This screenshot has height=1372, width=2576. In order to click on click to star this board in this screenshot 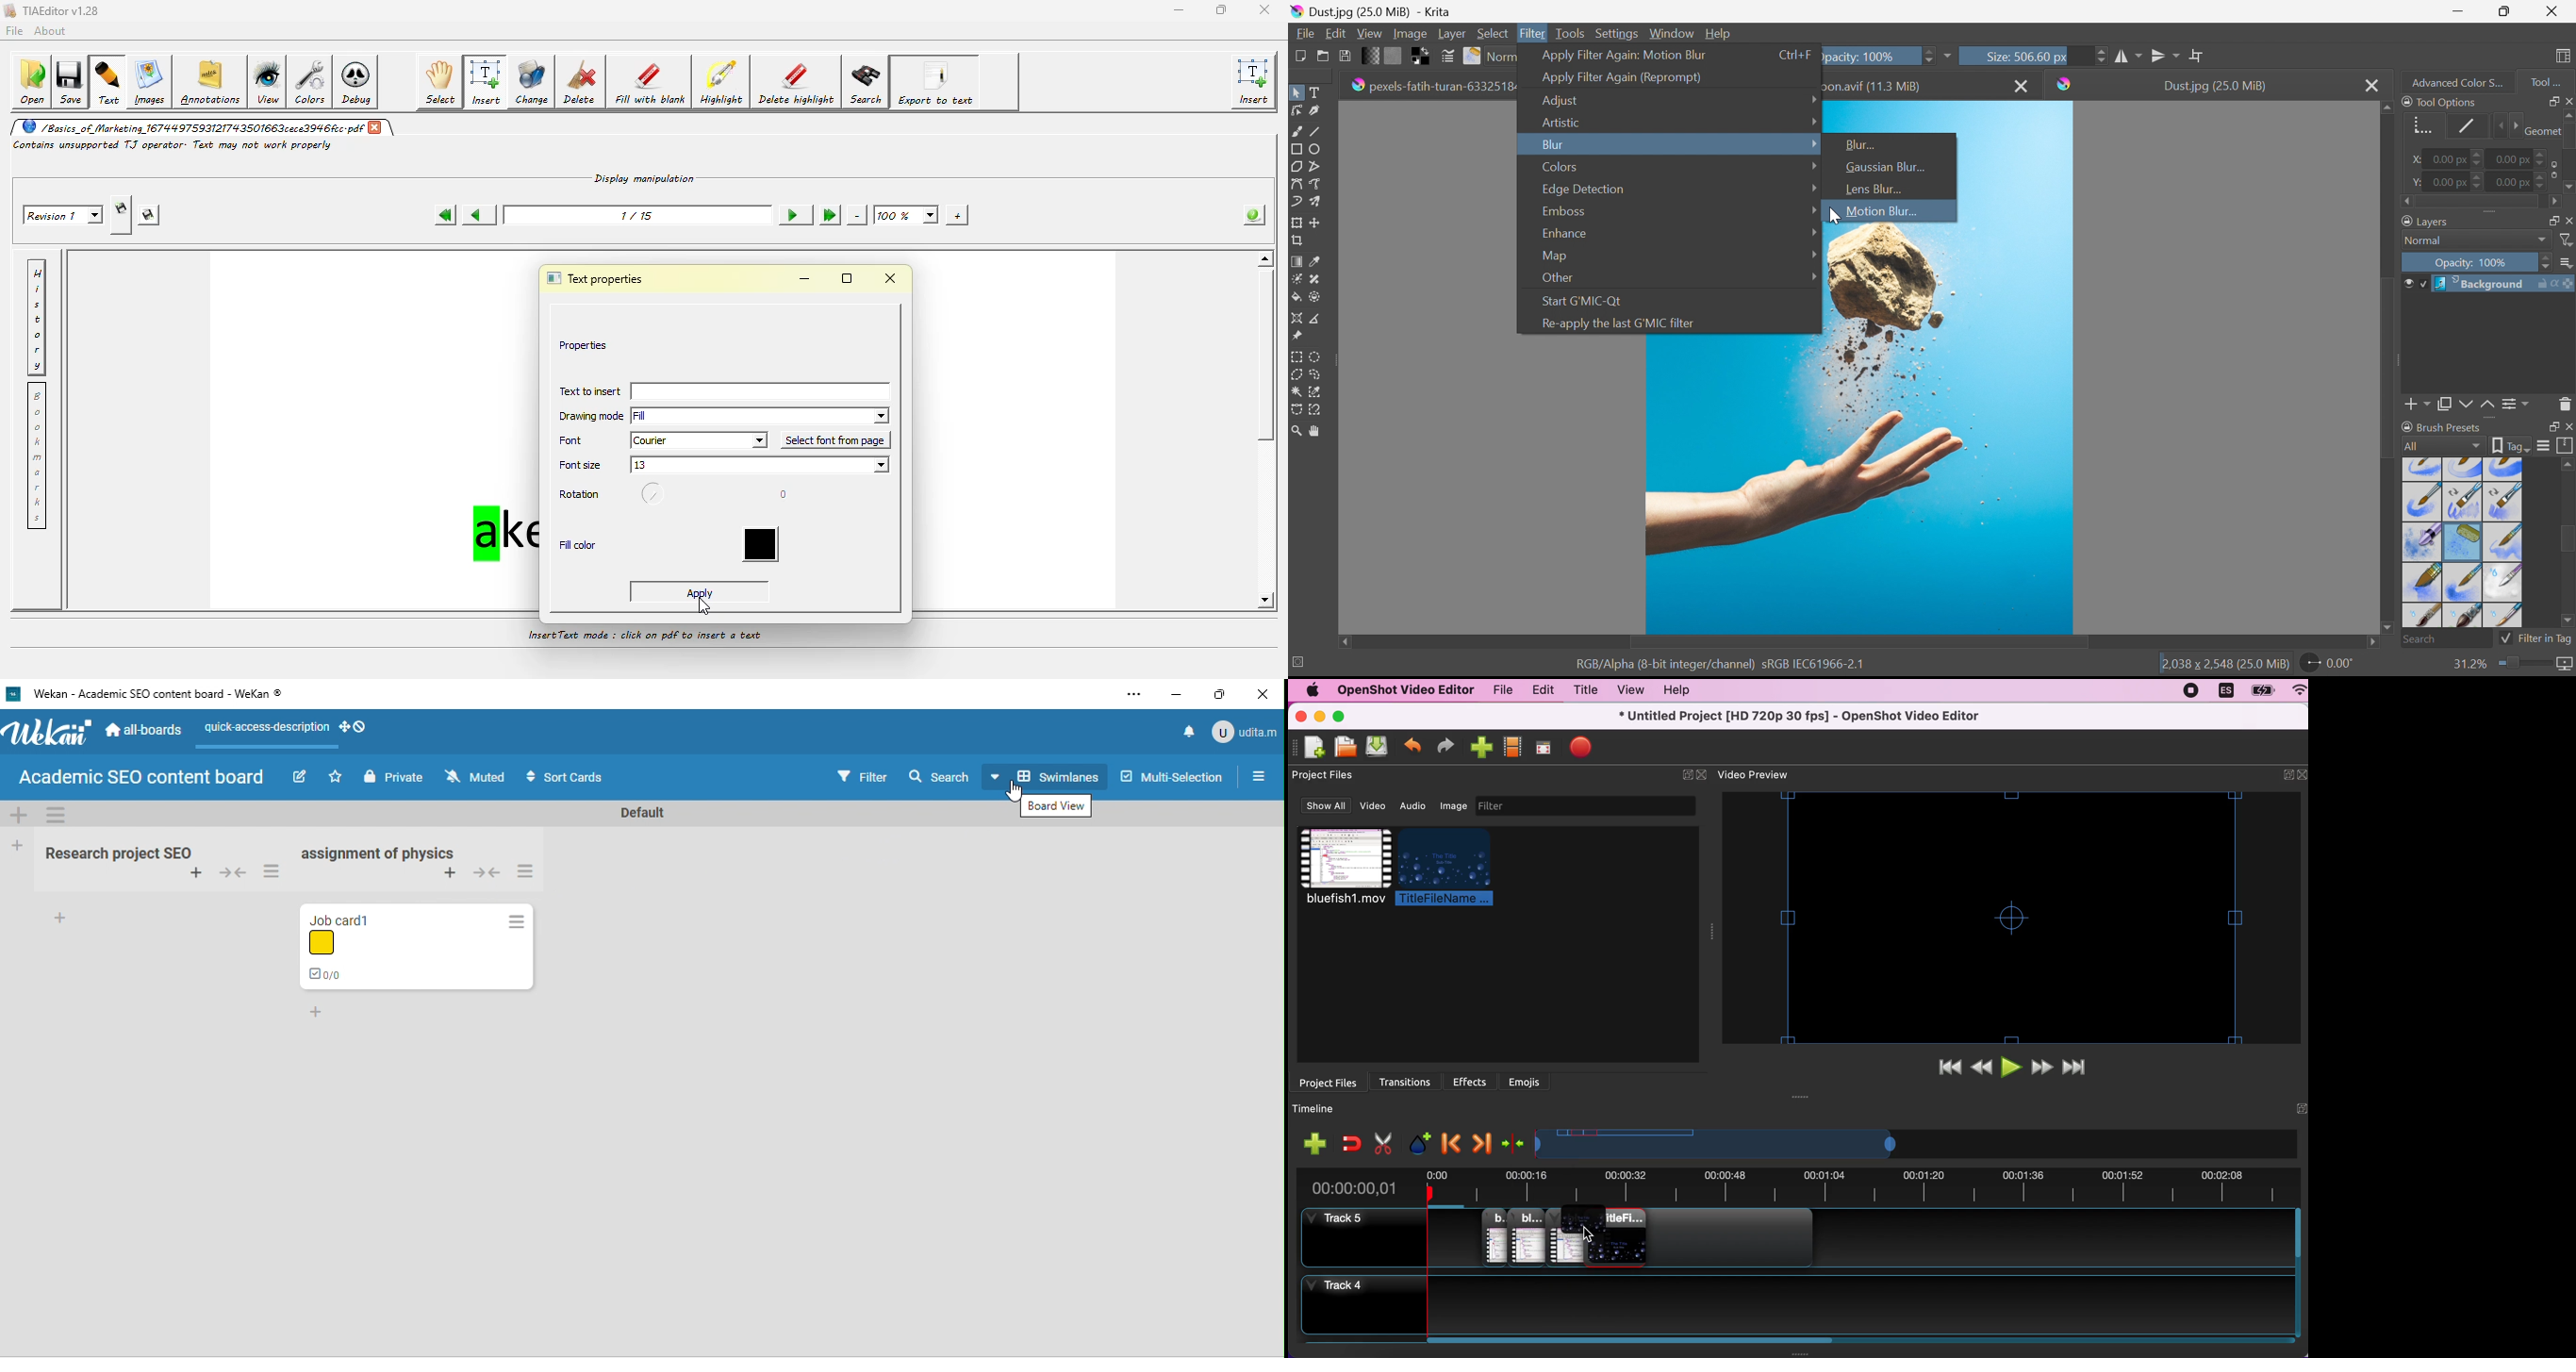, I will do `click(336, 777)`.